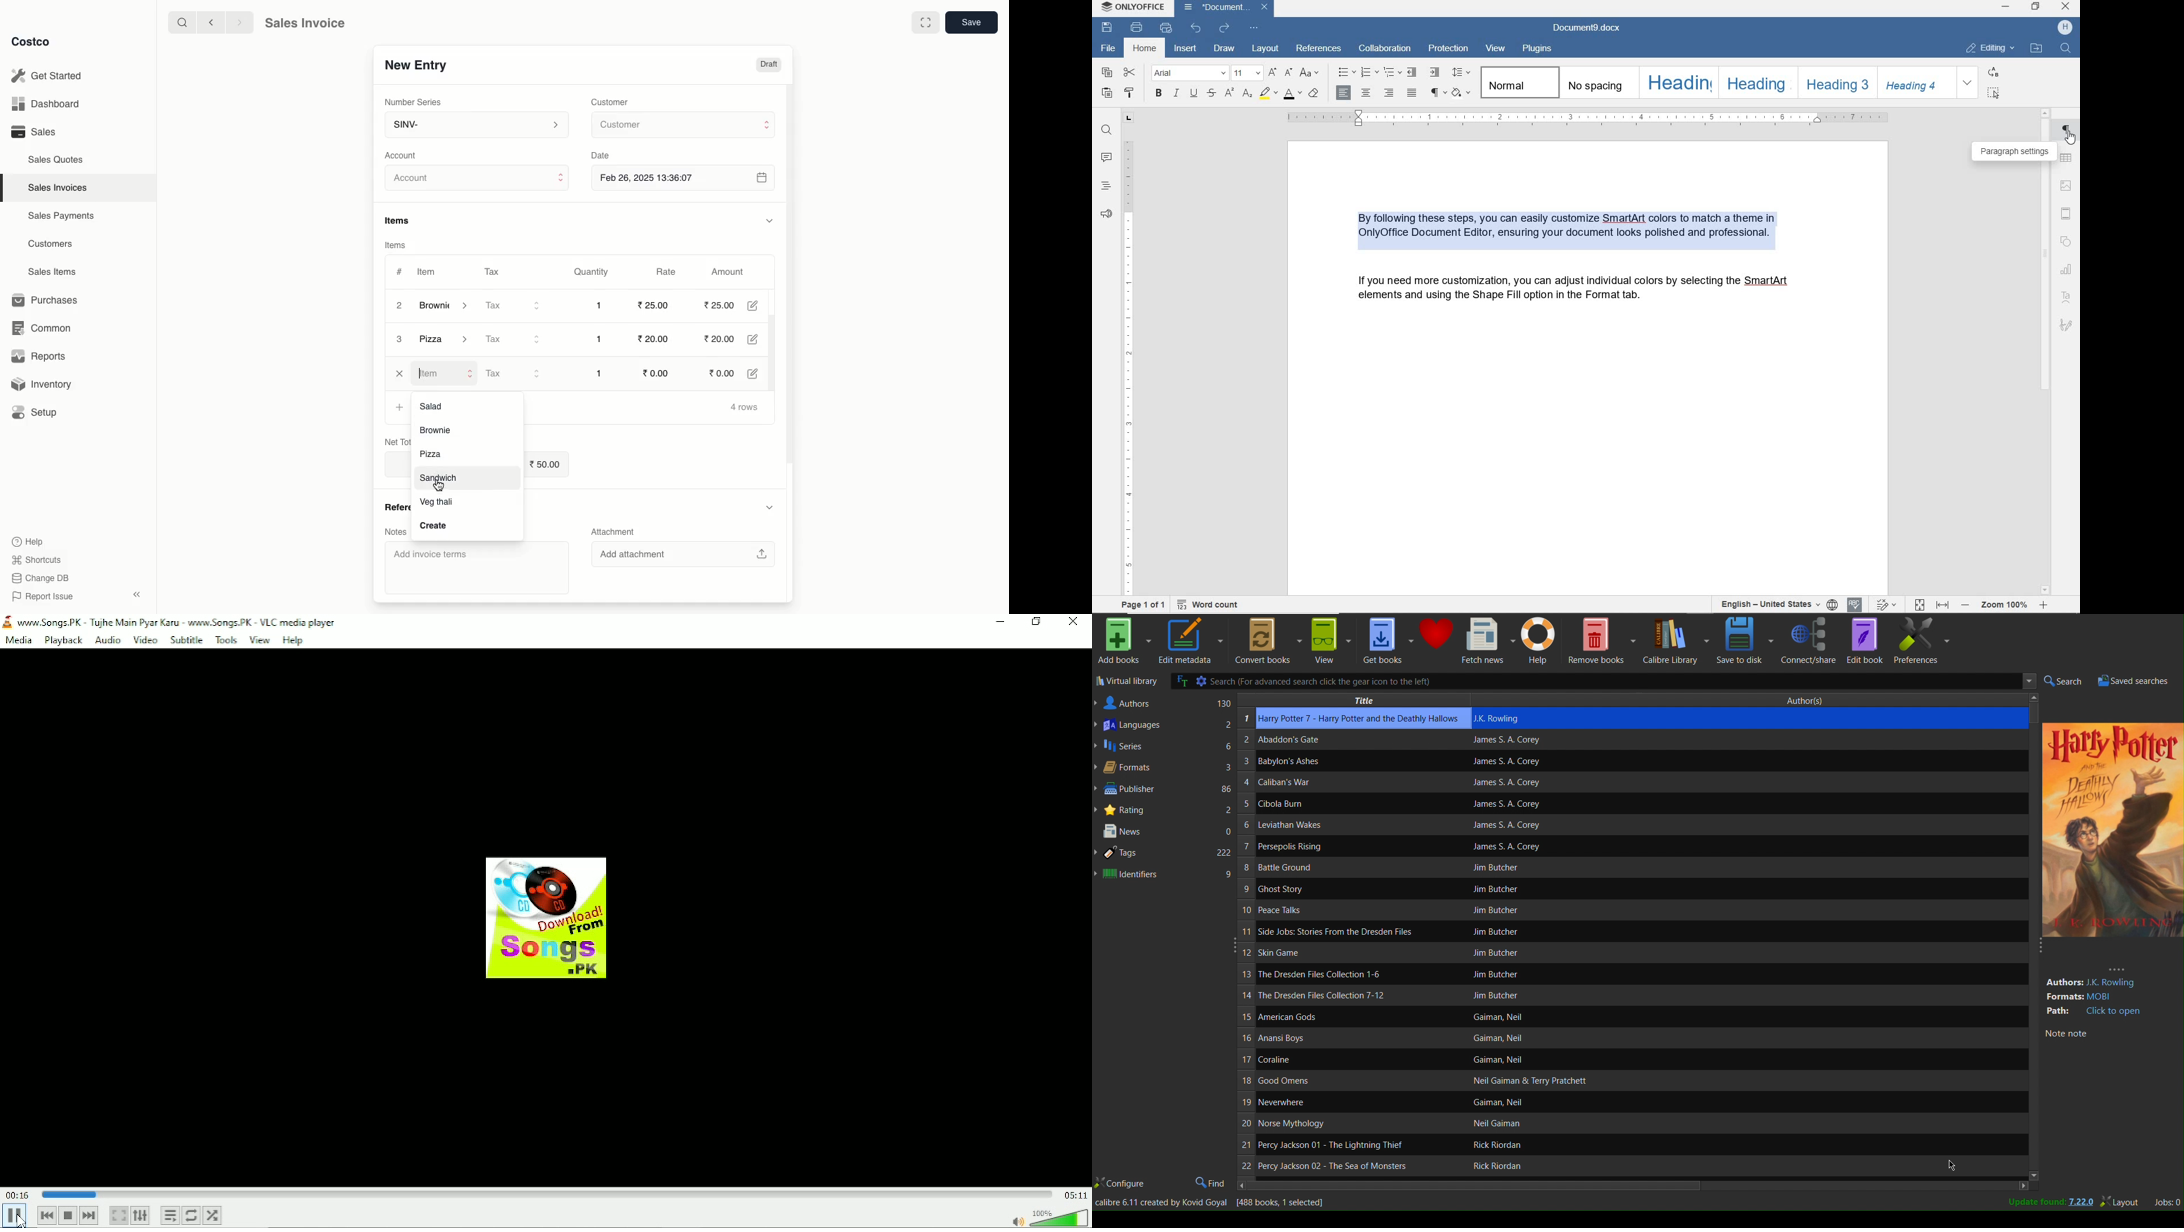  What do you see at coordinates (2044, 590) in the screenshot?
I see `scroll down` at bounding box center [2044, 590].